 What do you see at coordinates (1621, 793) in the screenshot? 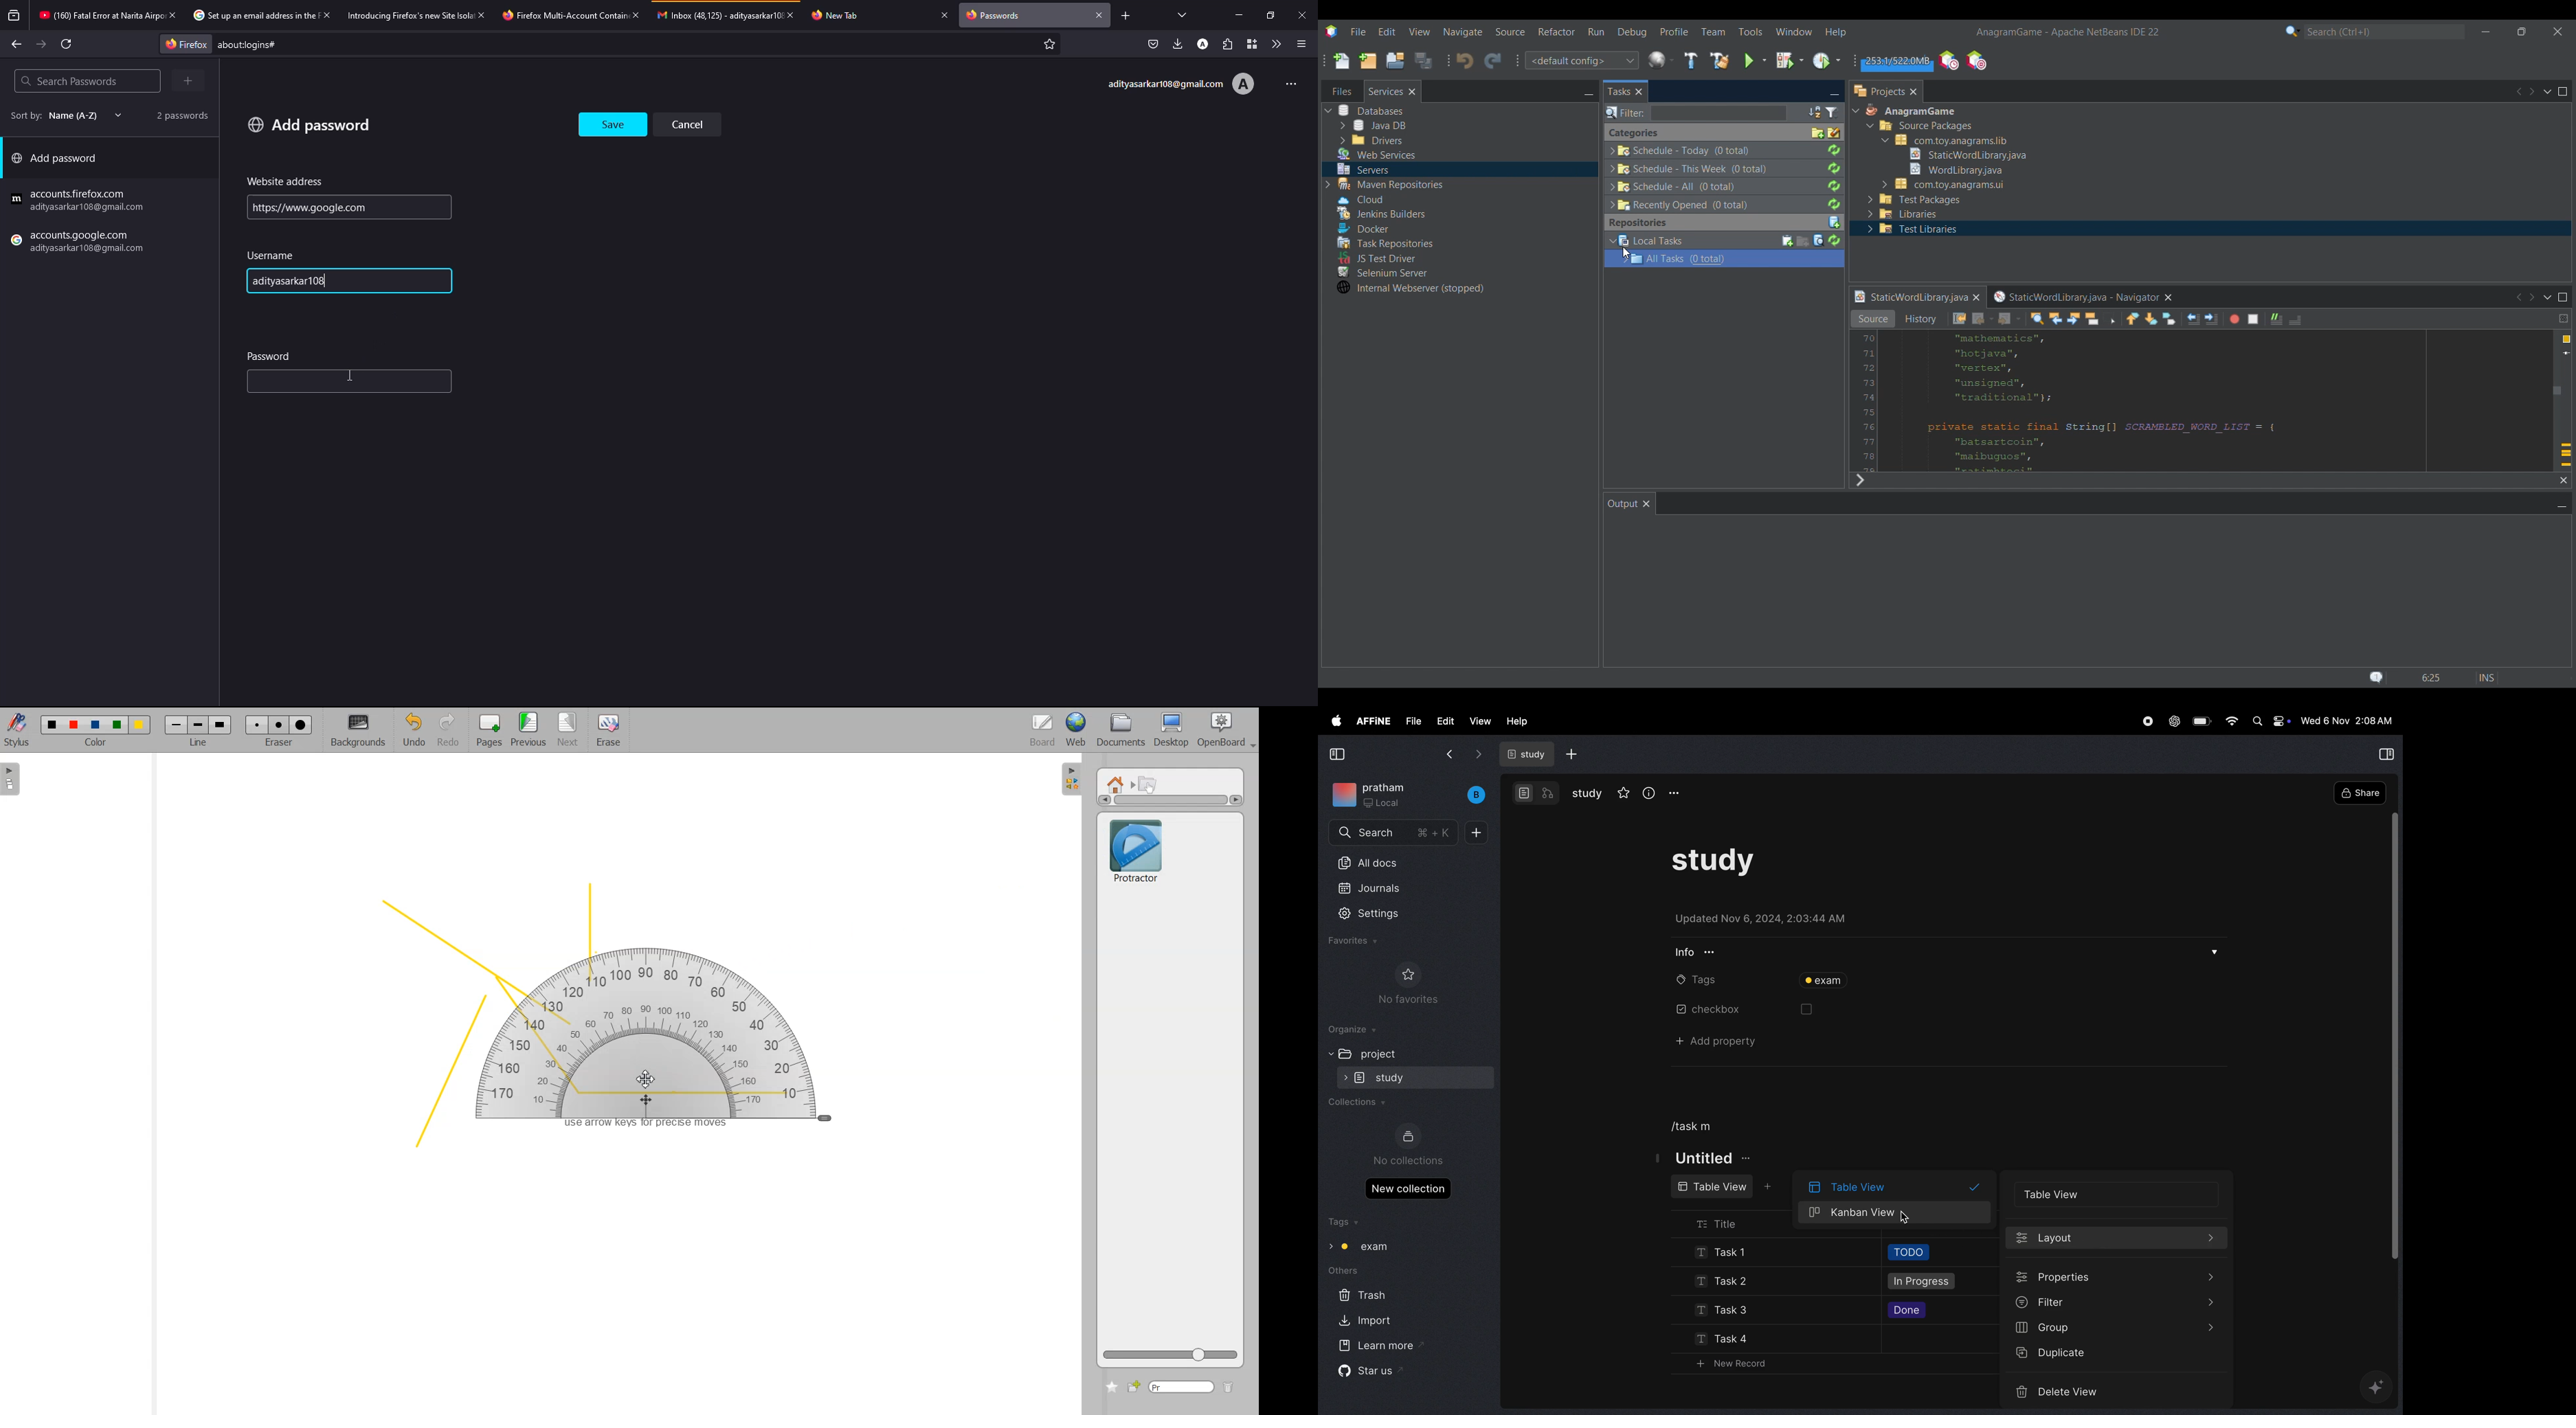
I see `star` at bounding box center [1621, 793].